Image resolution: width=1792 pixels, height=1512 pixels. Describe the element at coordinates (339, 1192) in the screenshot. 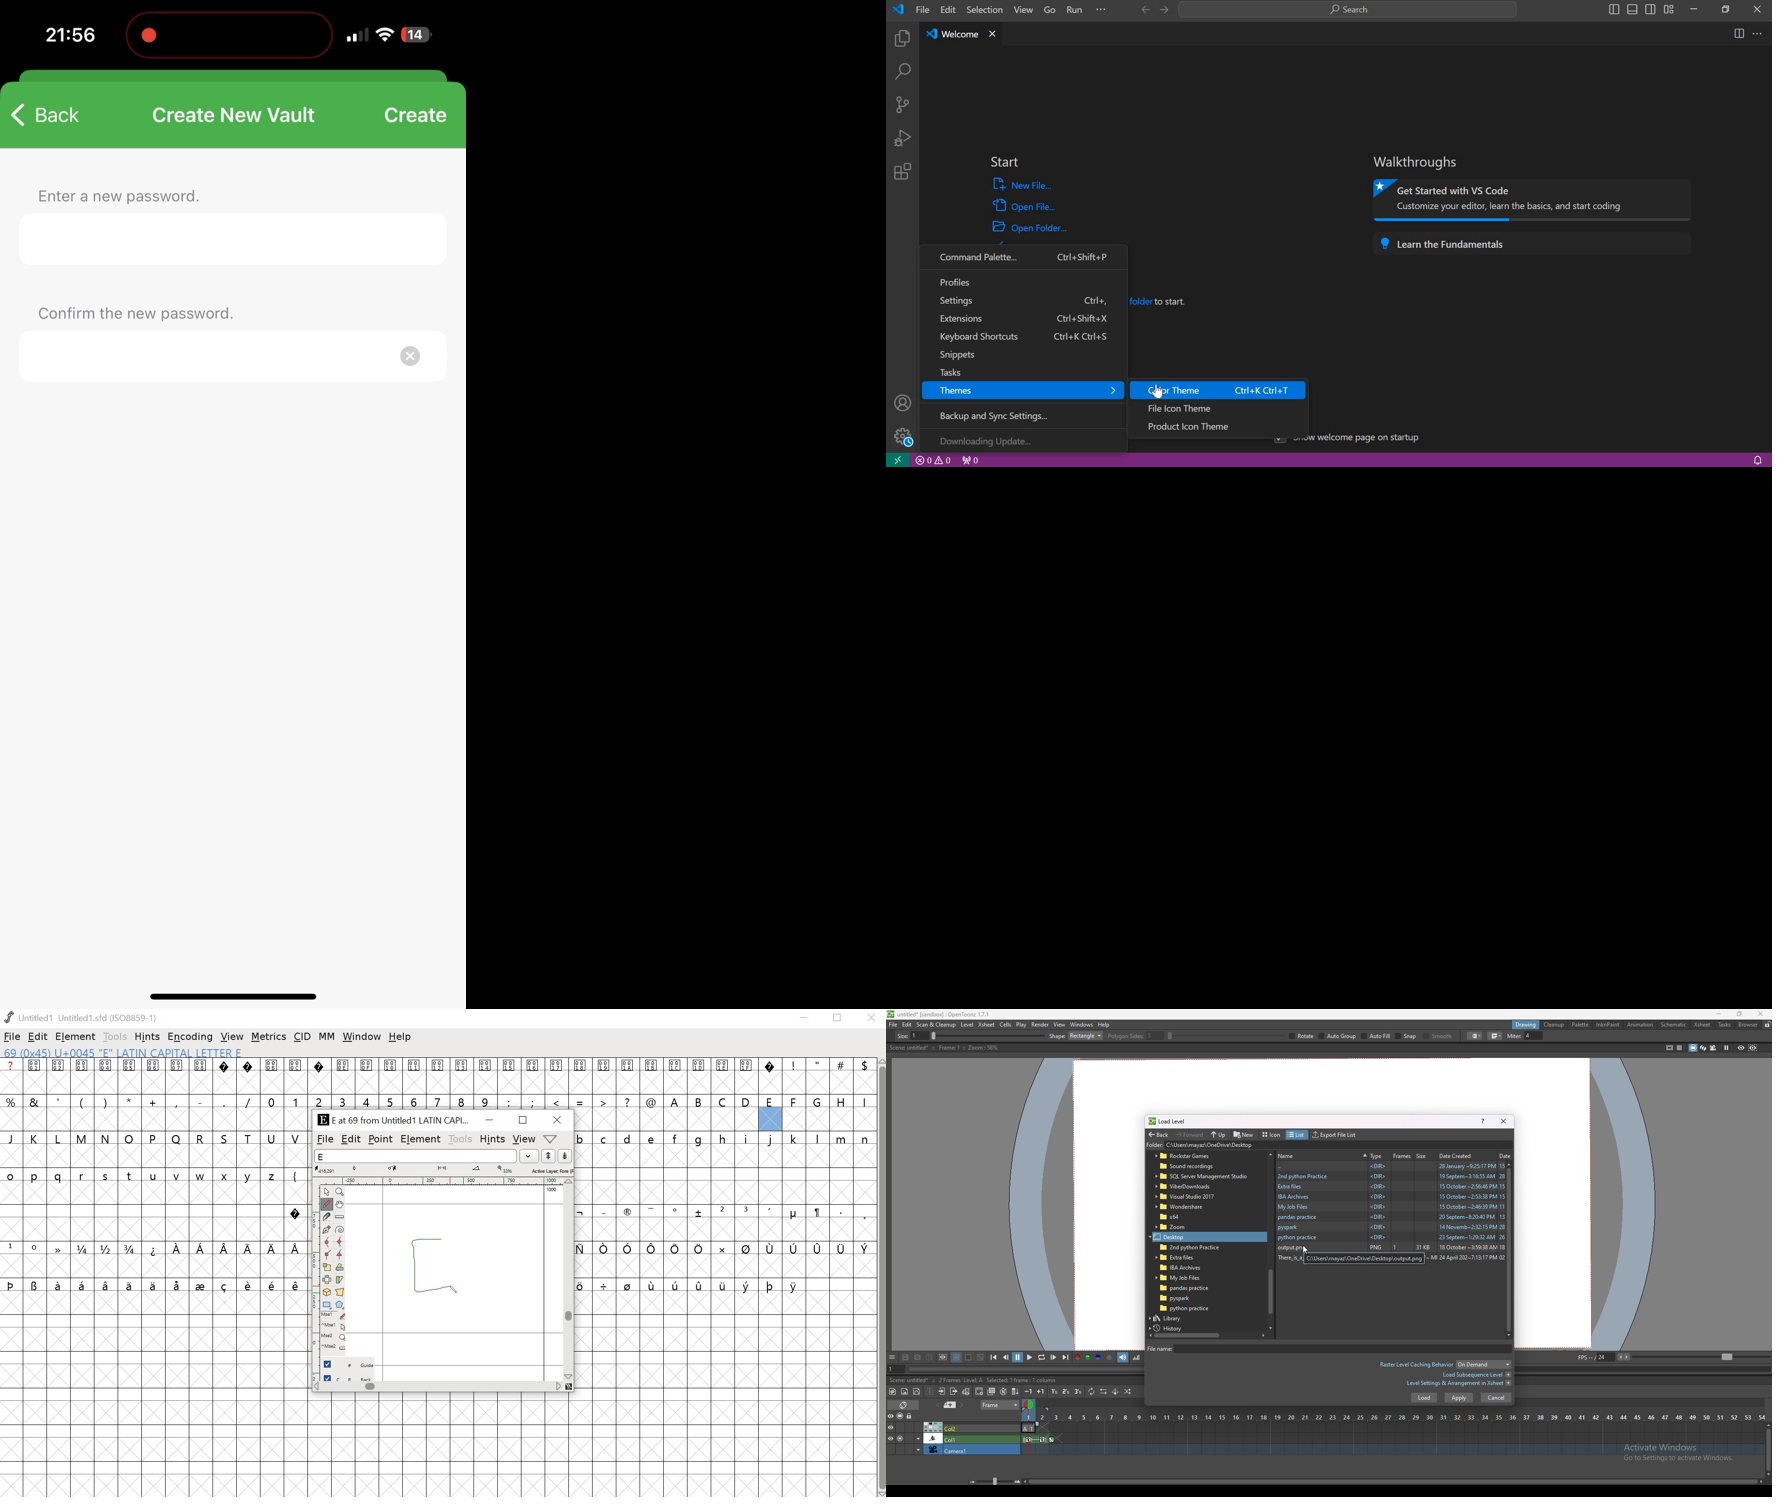

I see `Zoom` at that location.